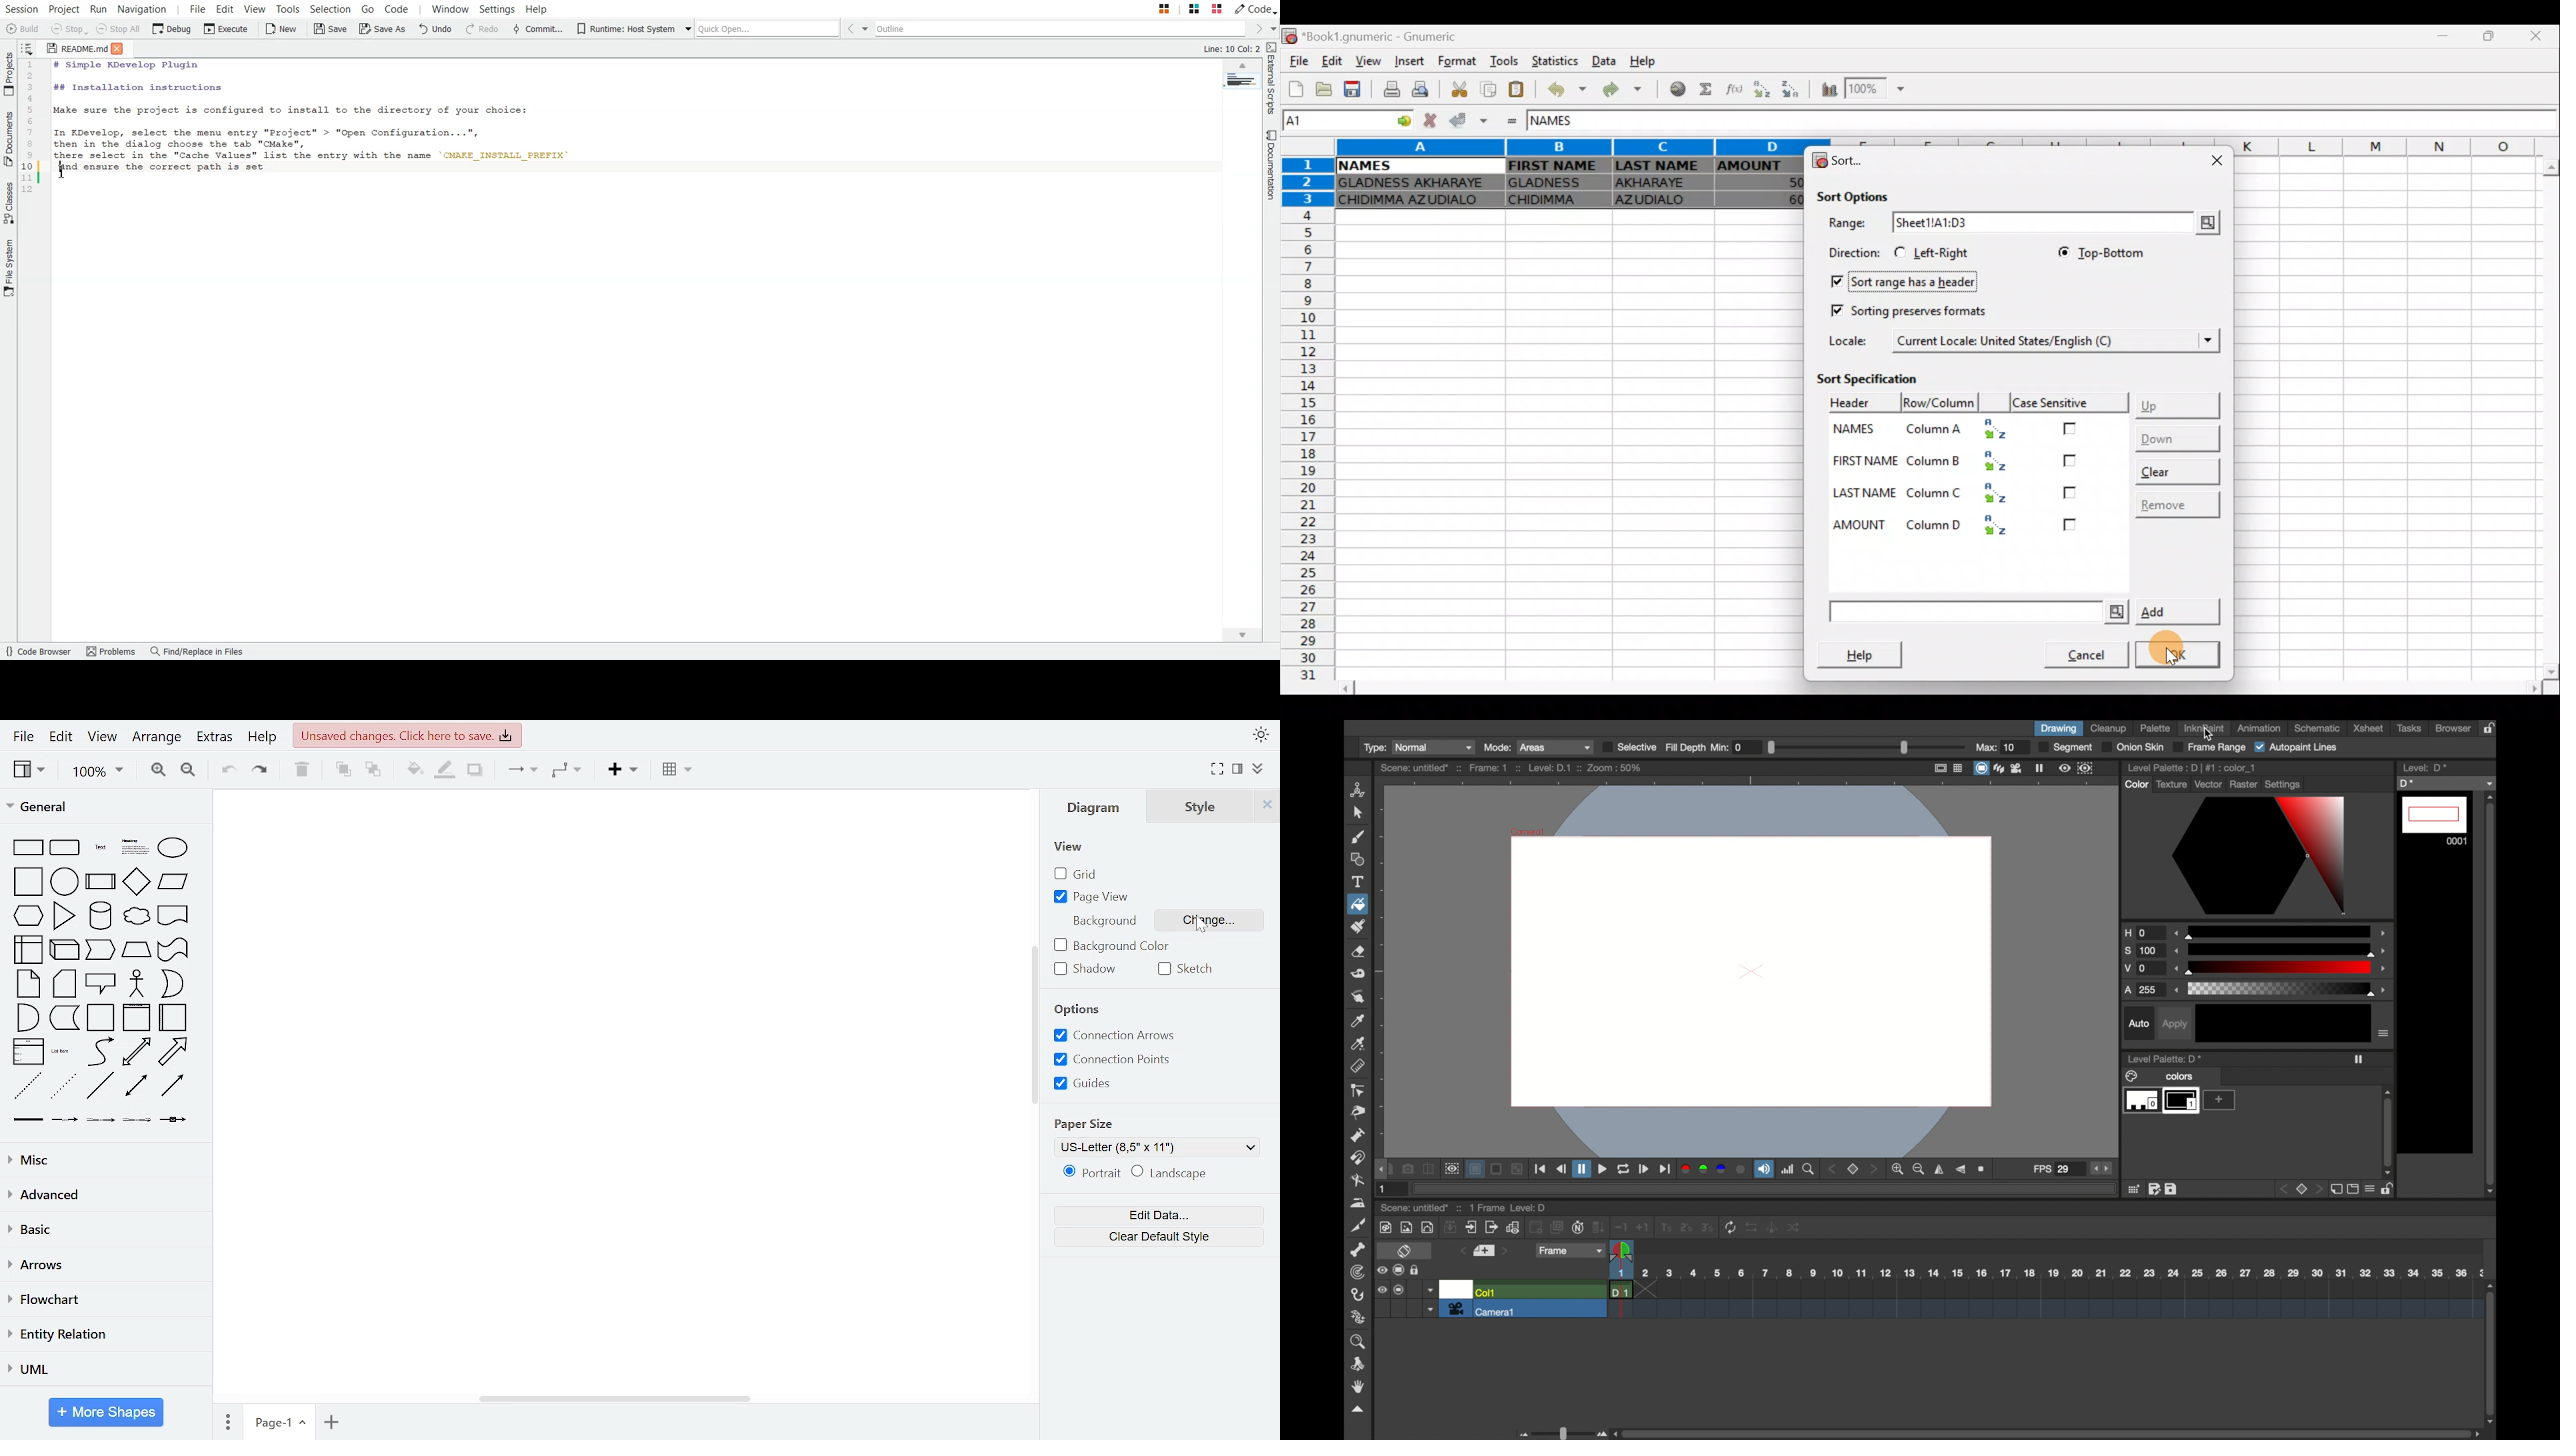 This screenshot has width=2576, height=1456. Describe the element at coordinates (1423, 88) in the screenshot. I see `Print preview` at that location.